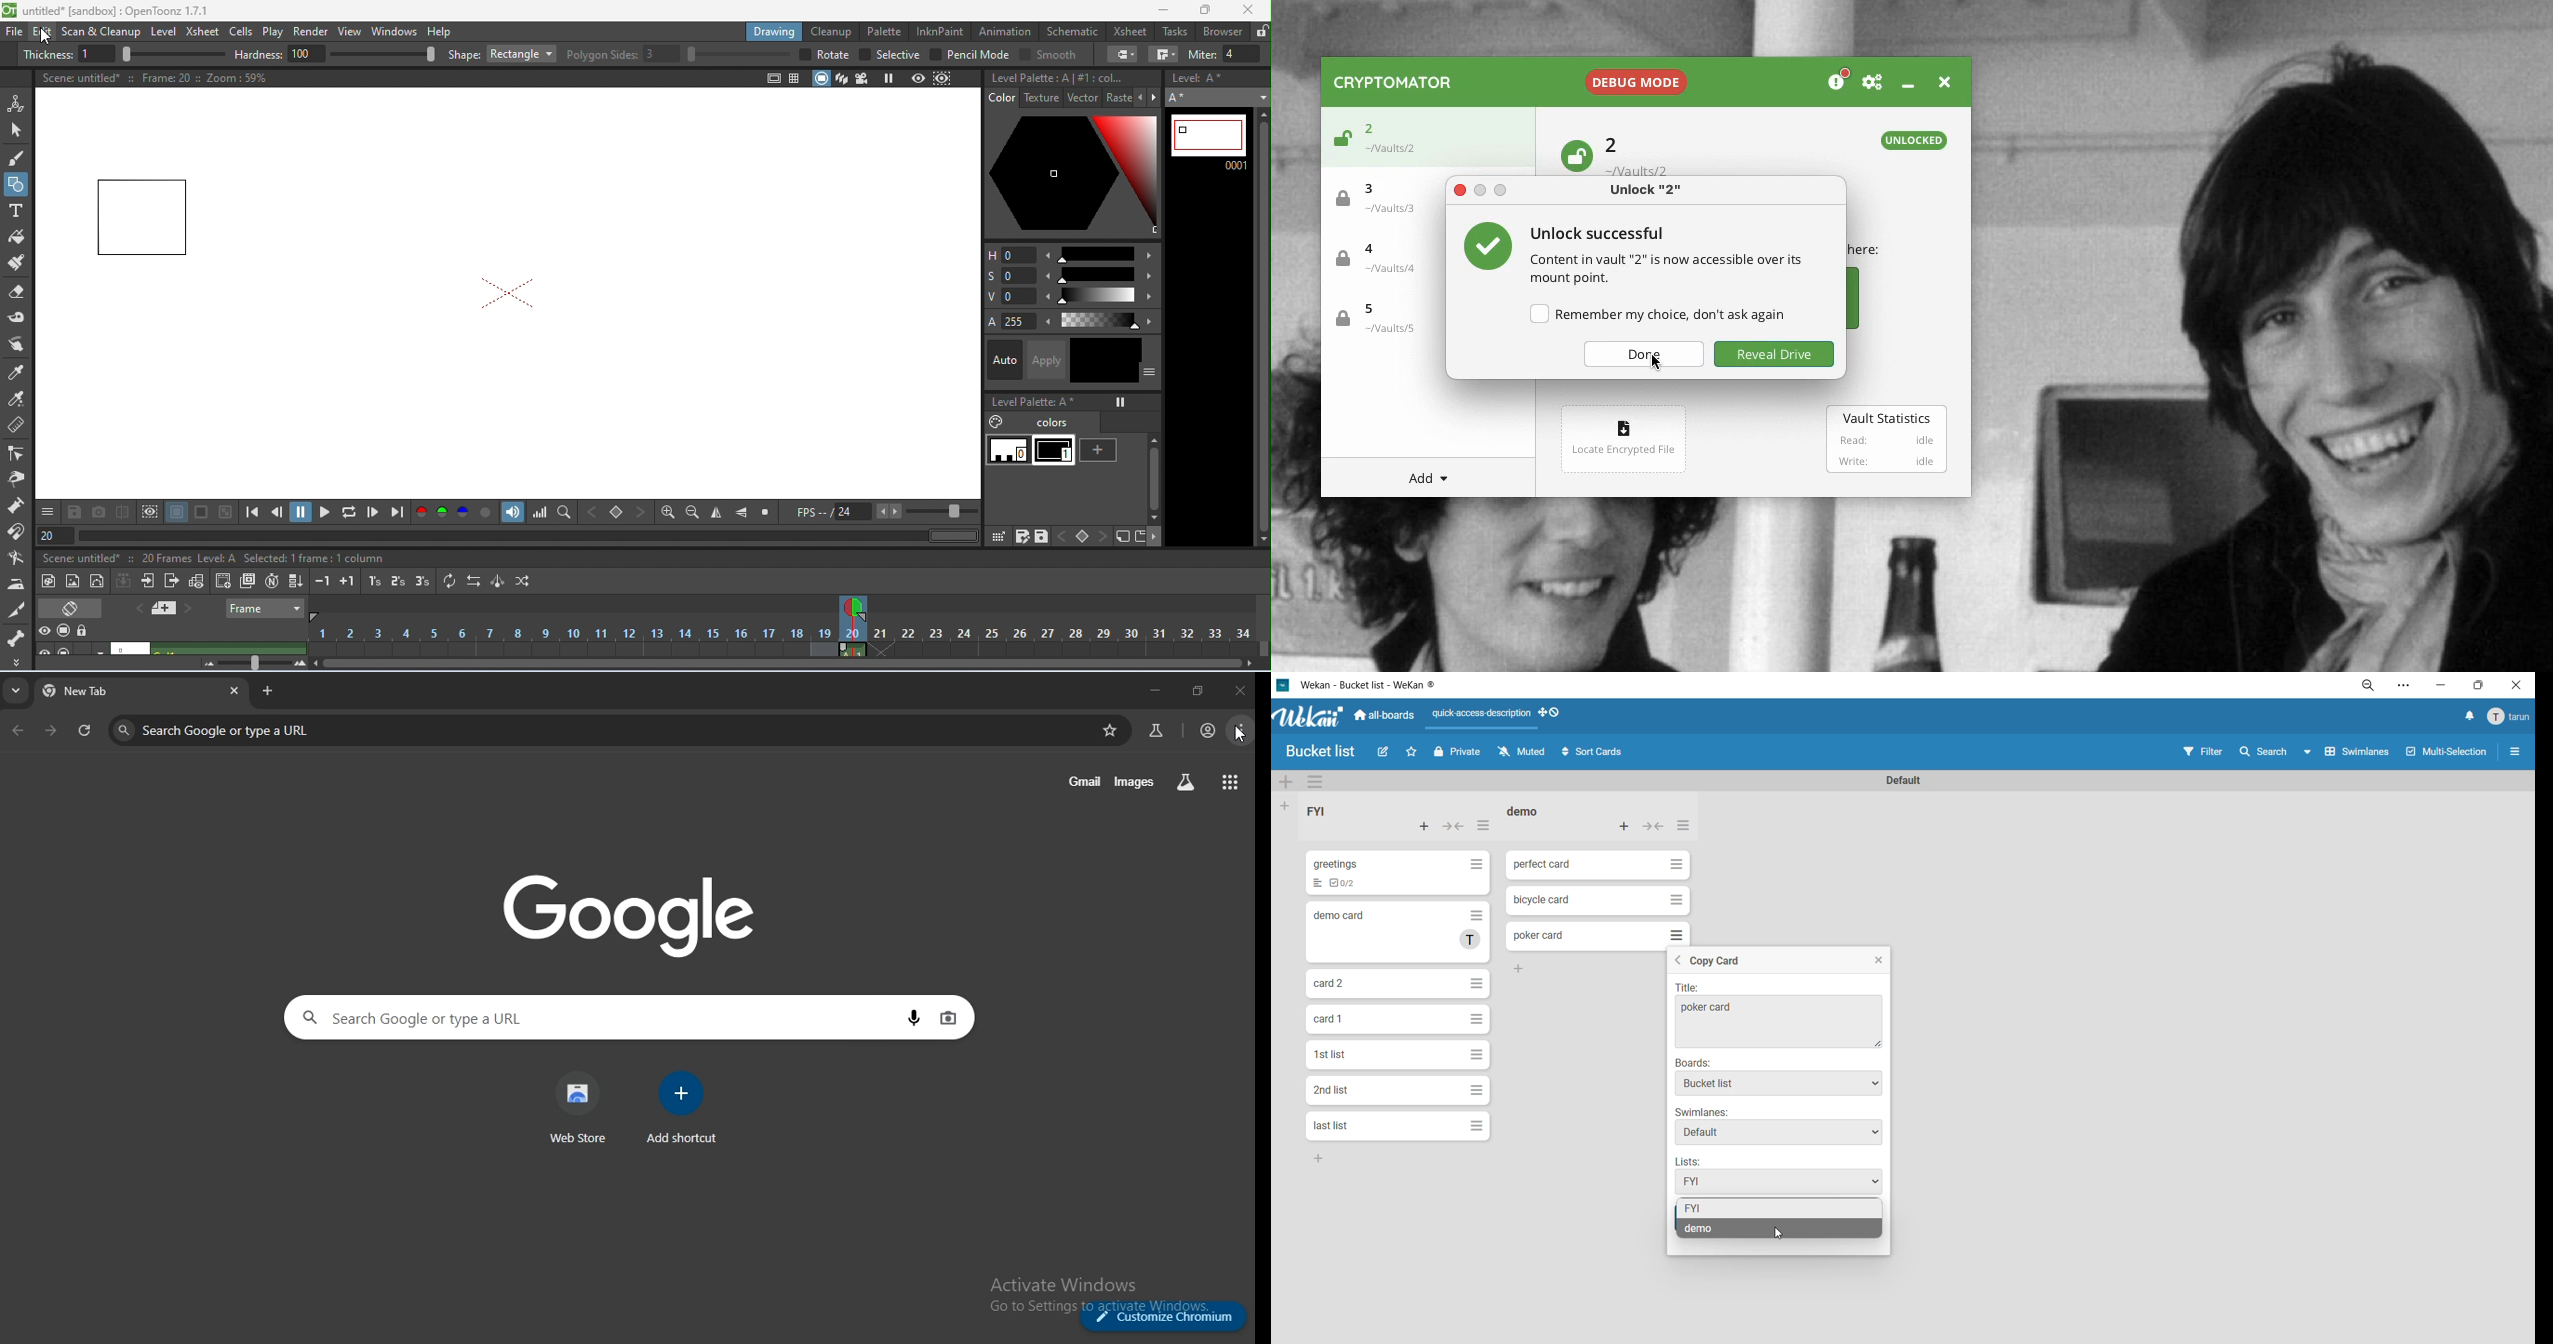 This screenshot has height=1344, width=2576. What do you see at coordinates (494, 1018) in the screenshot?
I see `search google or type a url` at bounding box center [494, 1018].